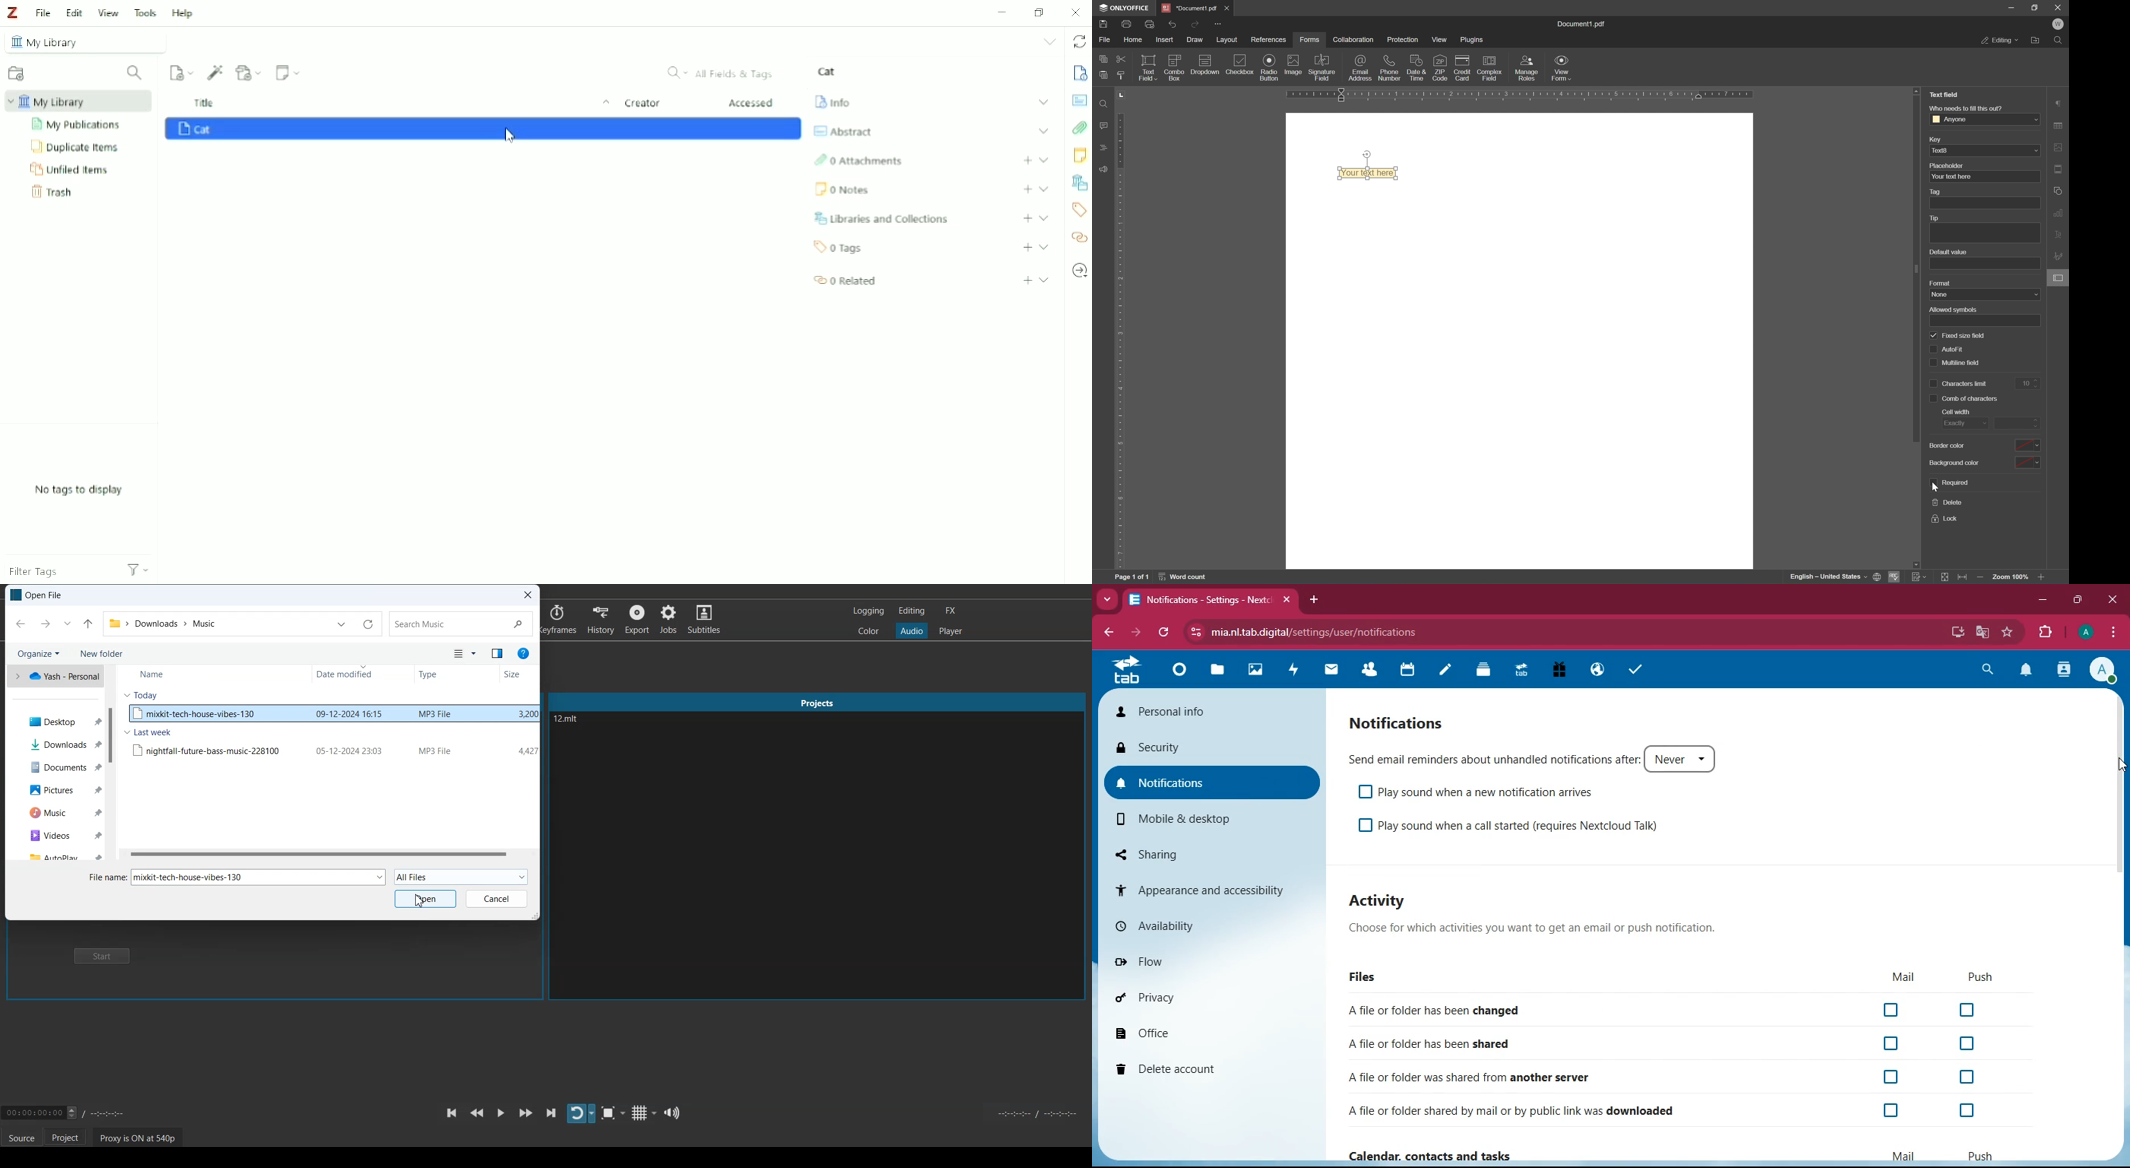 The width and height of the screenshot is (2156, 1176). What do you see at coordinates (642, 104) in the screenshot?
I see `Creator` at bounding box center [642, 104].